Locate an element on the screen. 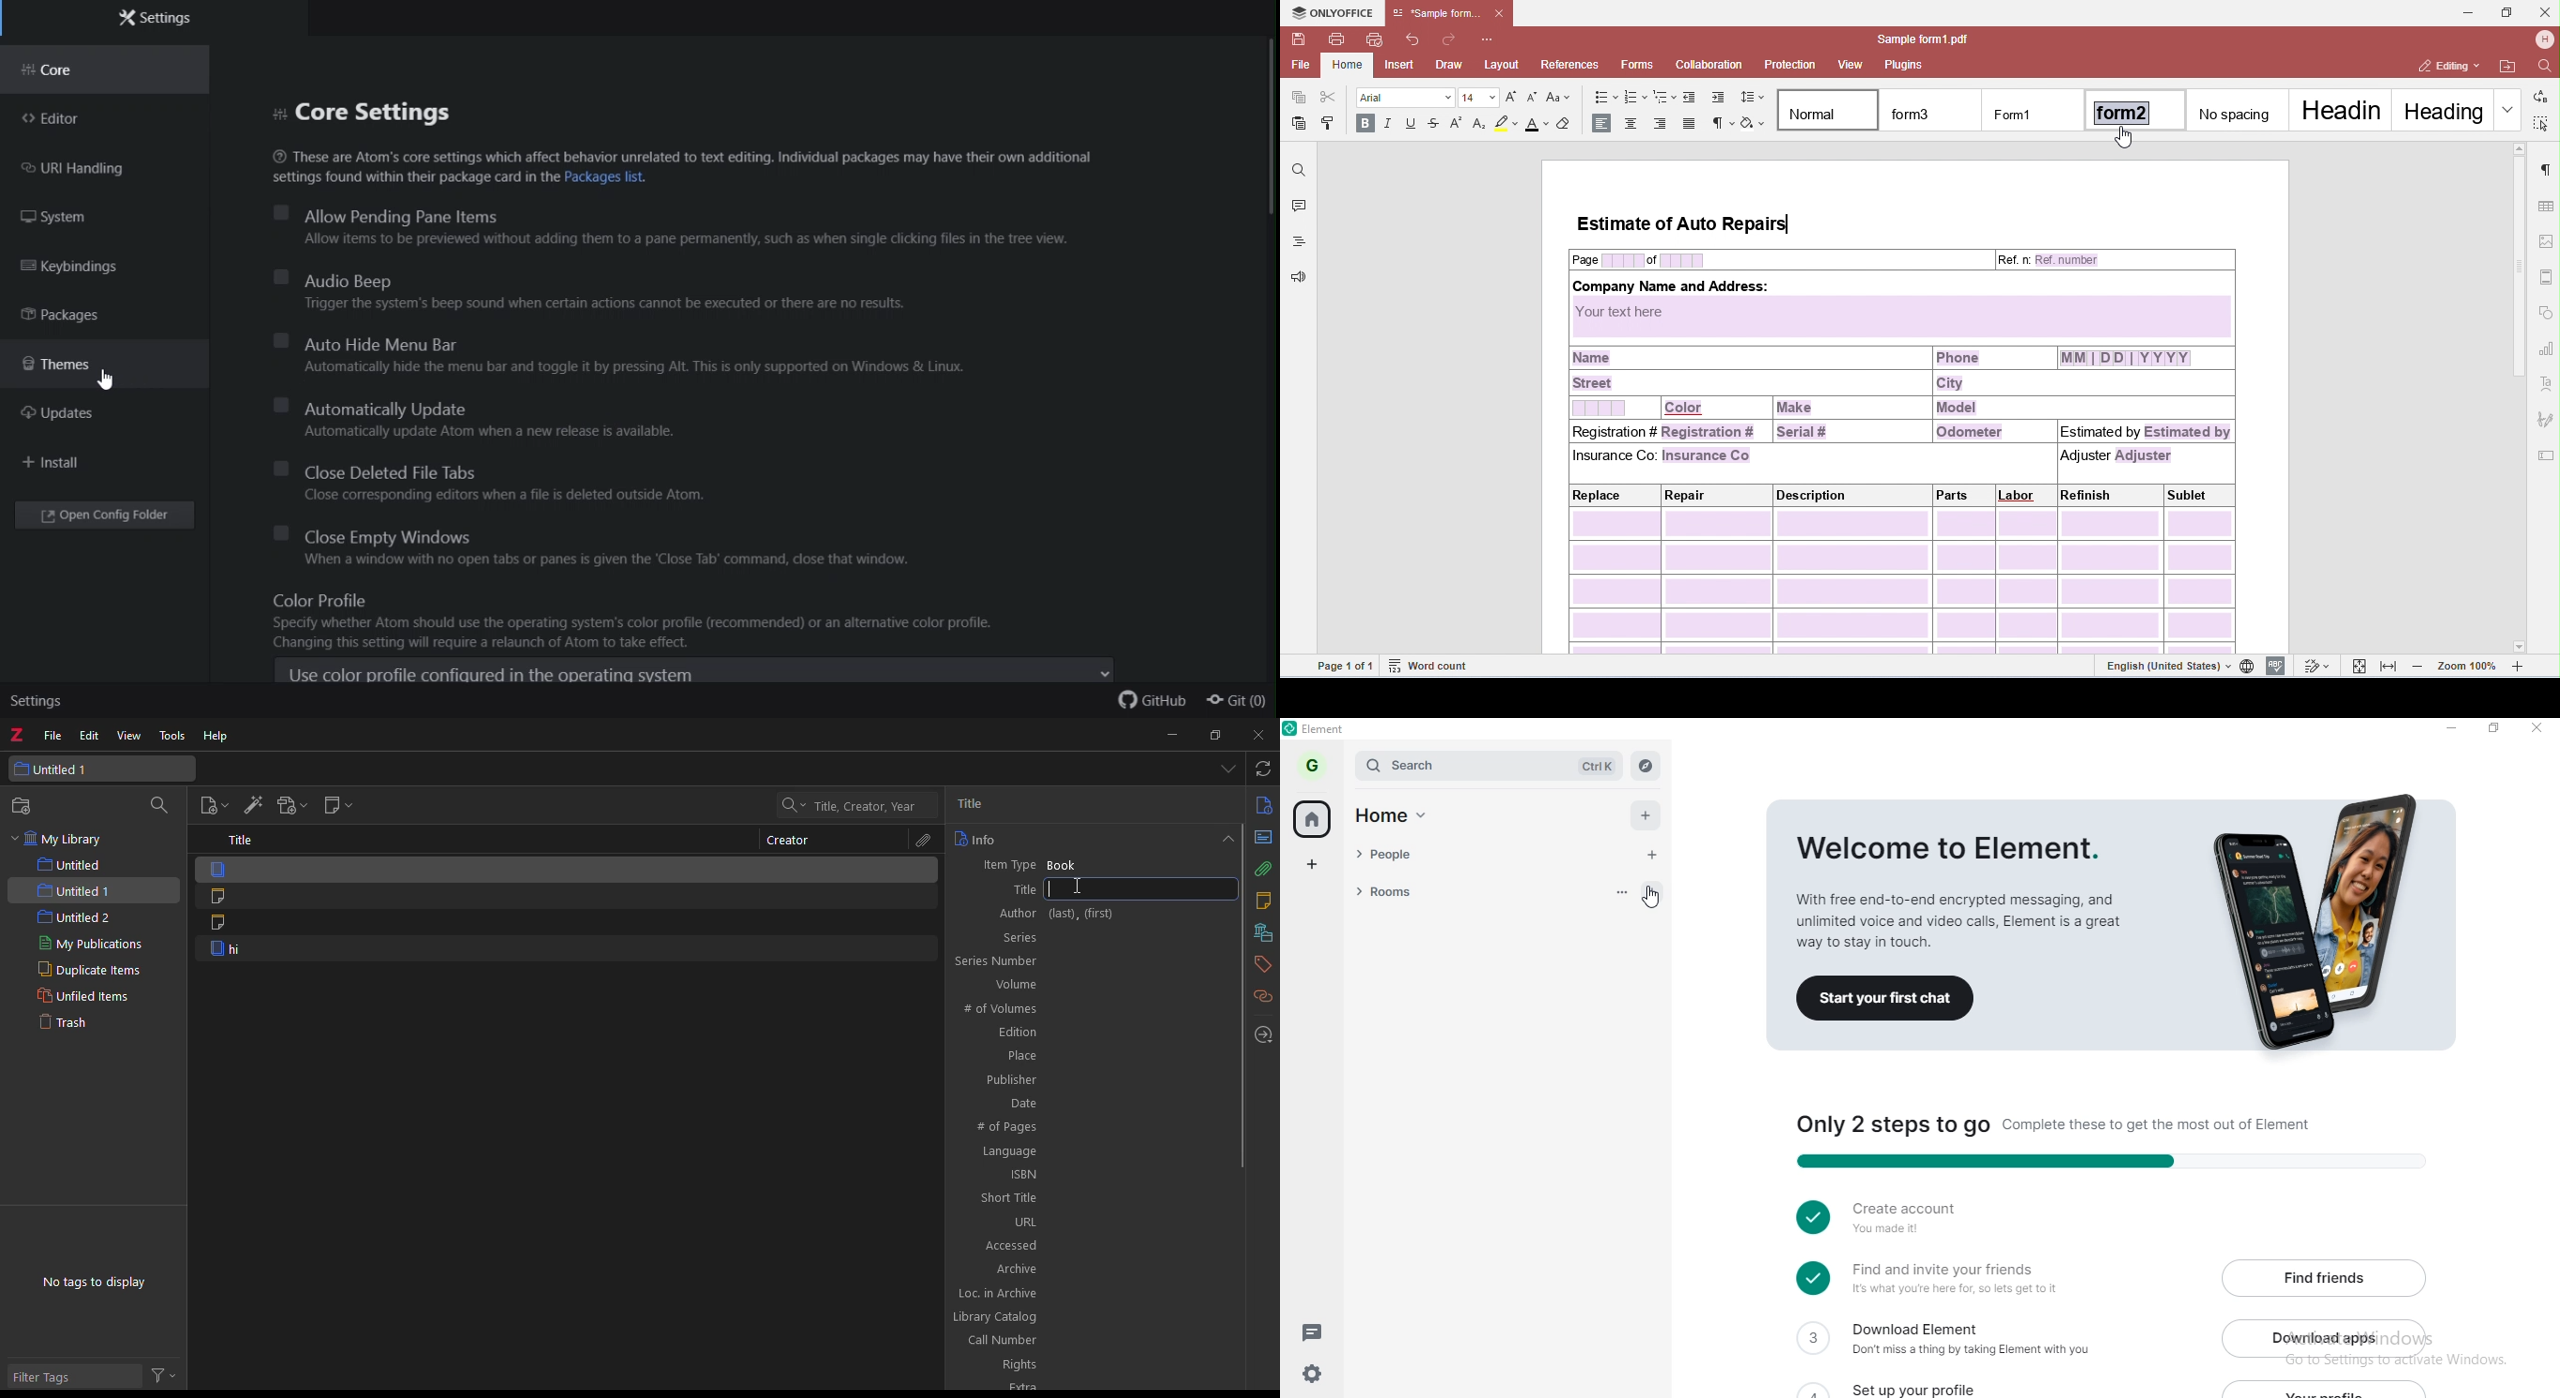 This screenshot has height=1400, width=2576. themes is located at coordinates (93, 365).